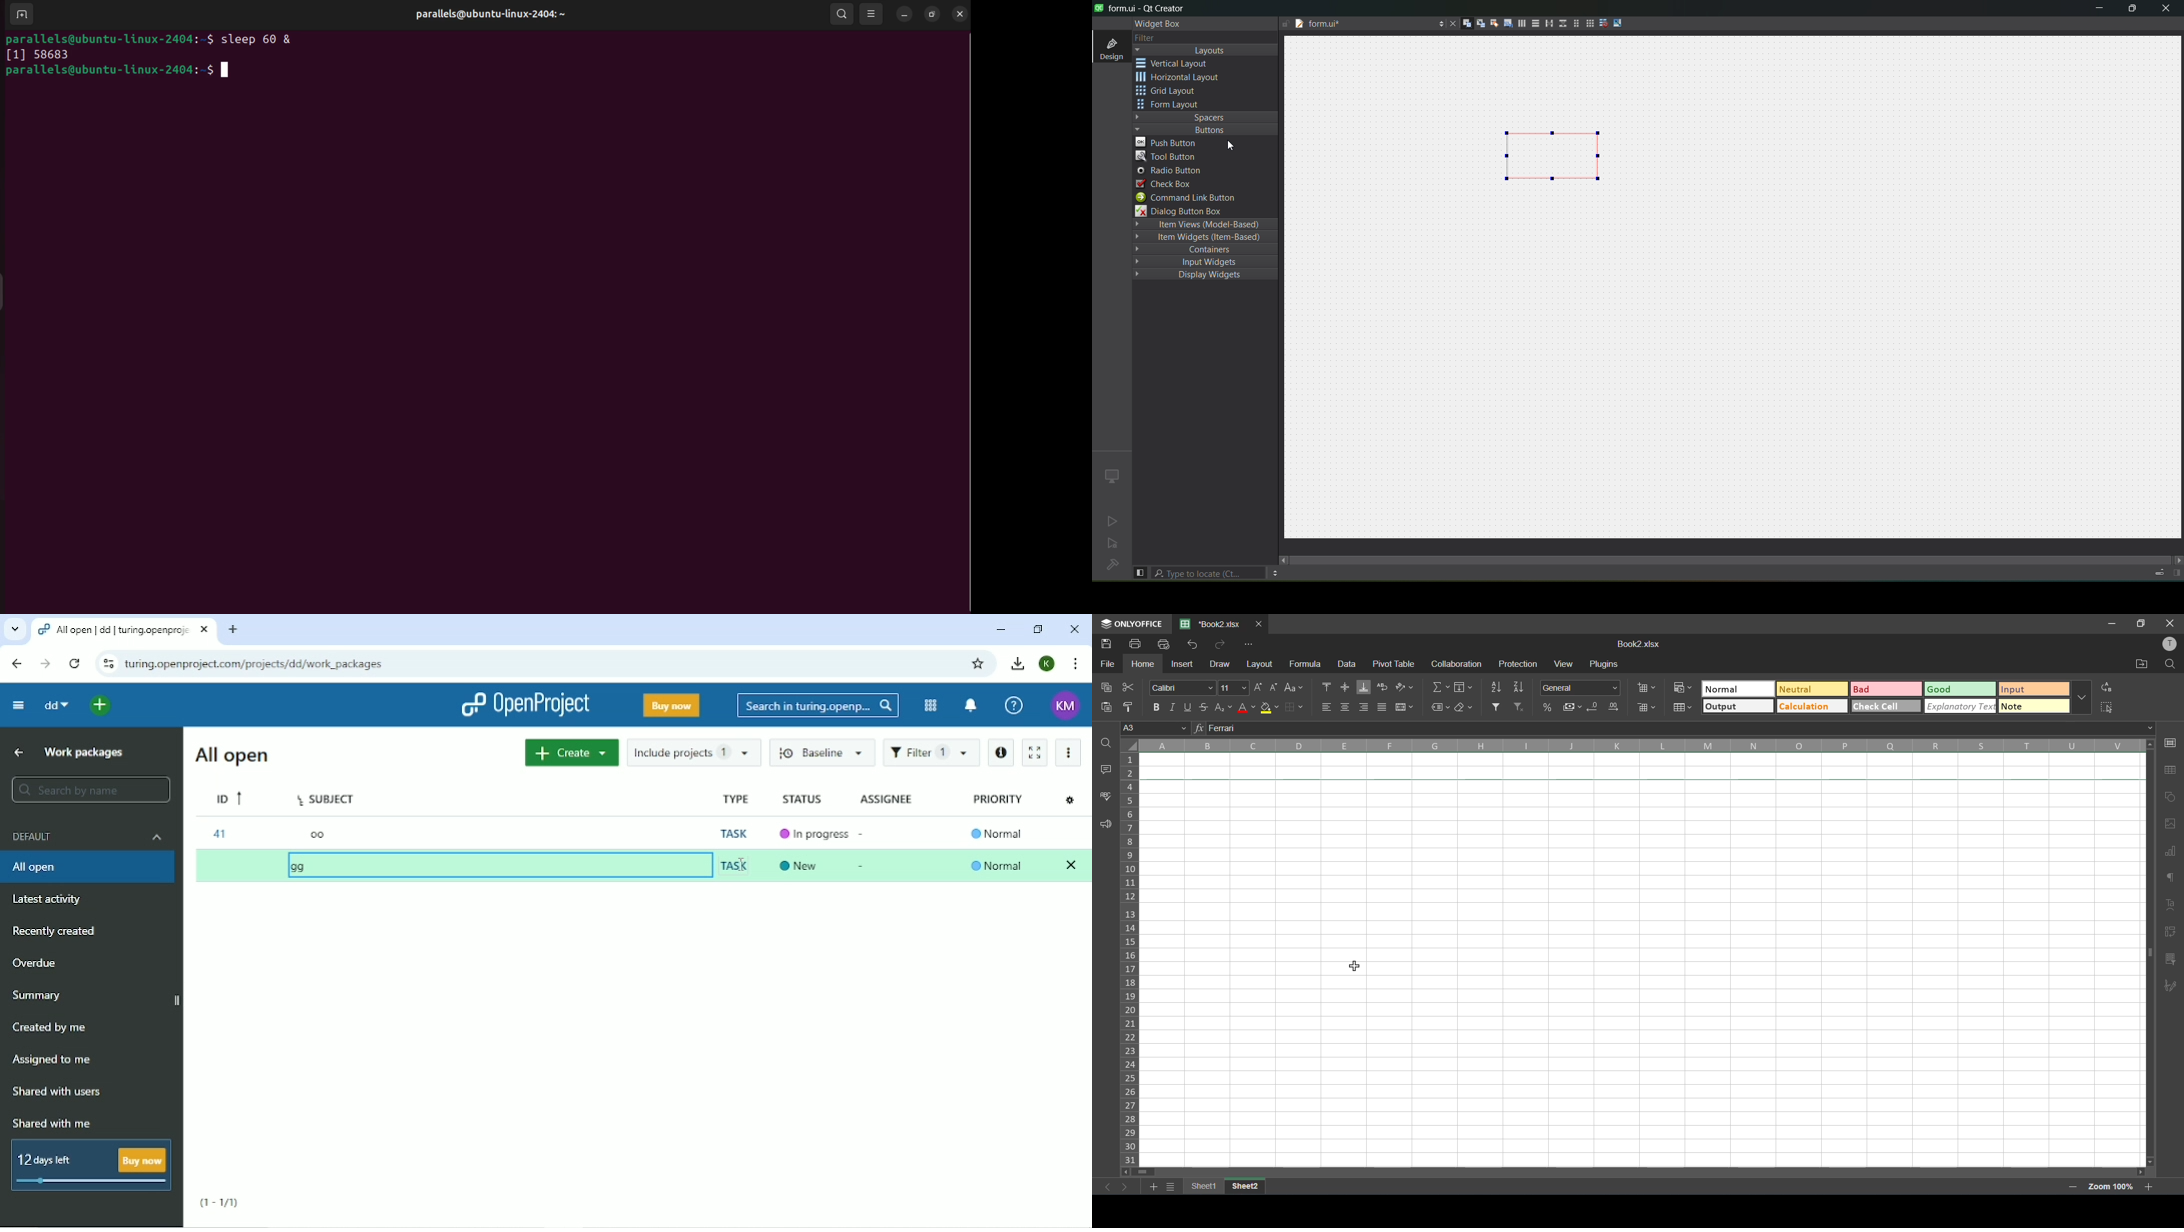 This screenshot has width=2184, height=1232. Describe the element at coordinates (1345, 706) in the screenshot. I see `align center` at that location.